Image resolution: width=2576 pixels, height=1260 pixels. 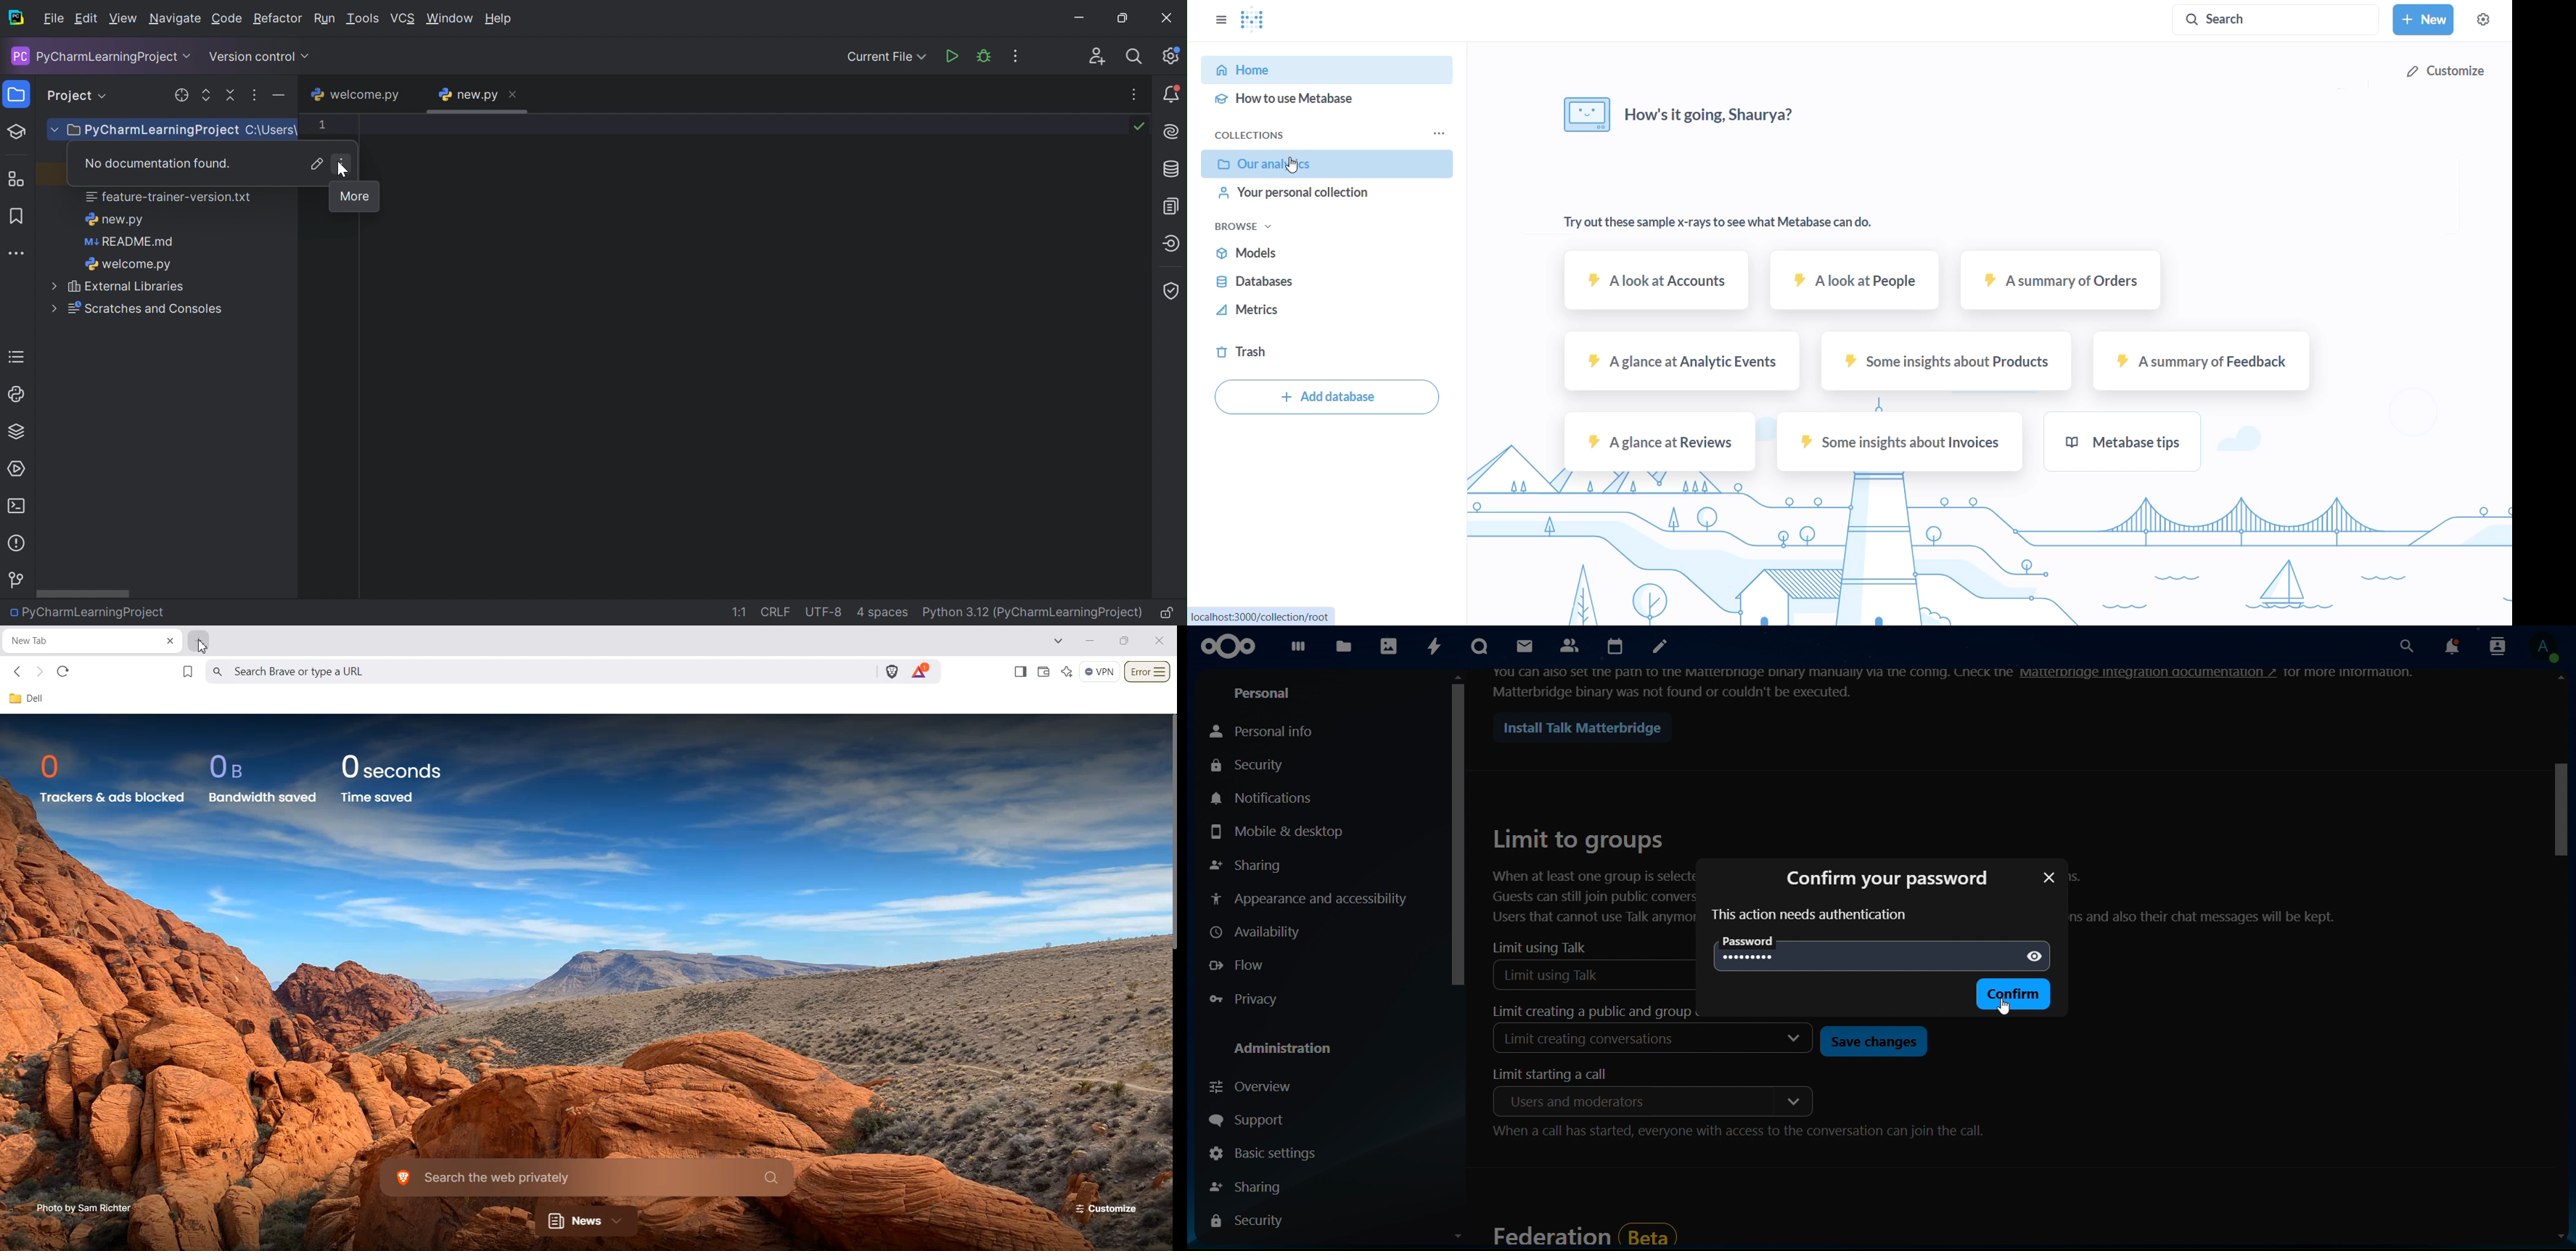 I want to click on limit creating a public and group conversation, so click(x=1586, y=1012).